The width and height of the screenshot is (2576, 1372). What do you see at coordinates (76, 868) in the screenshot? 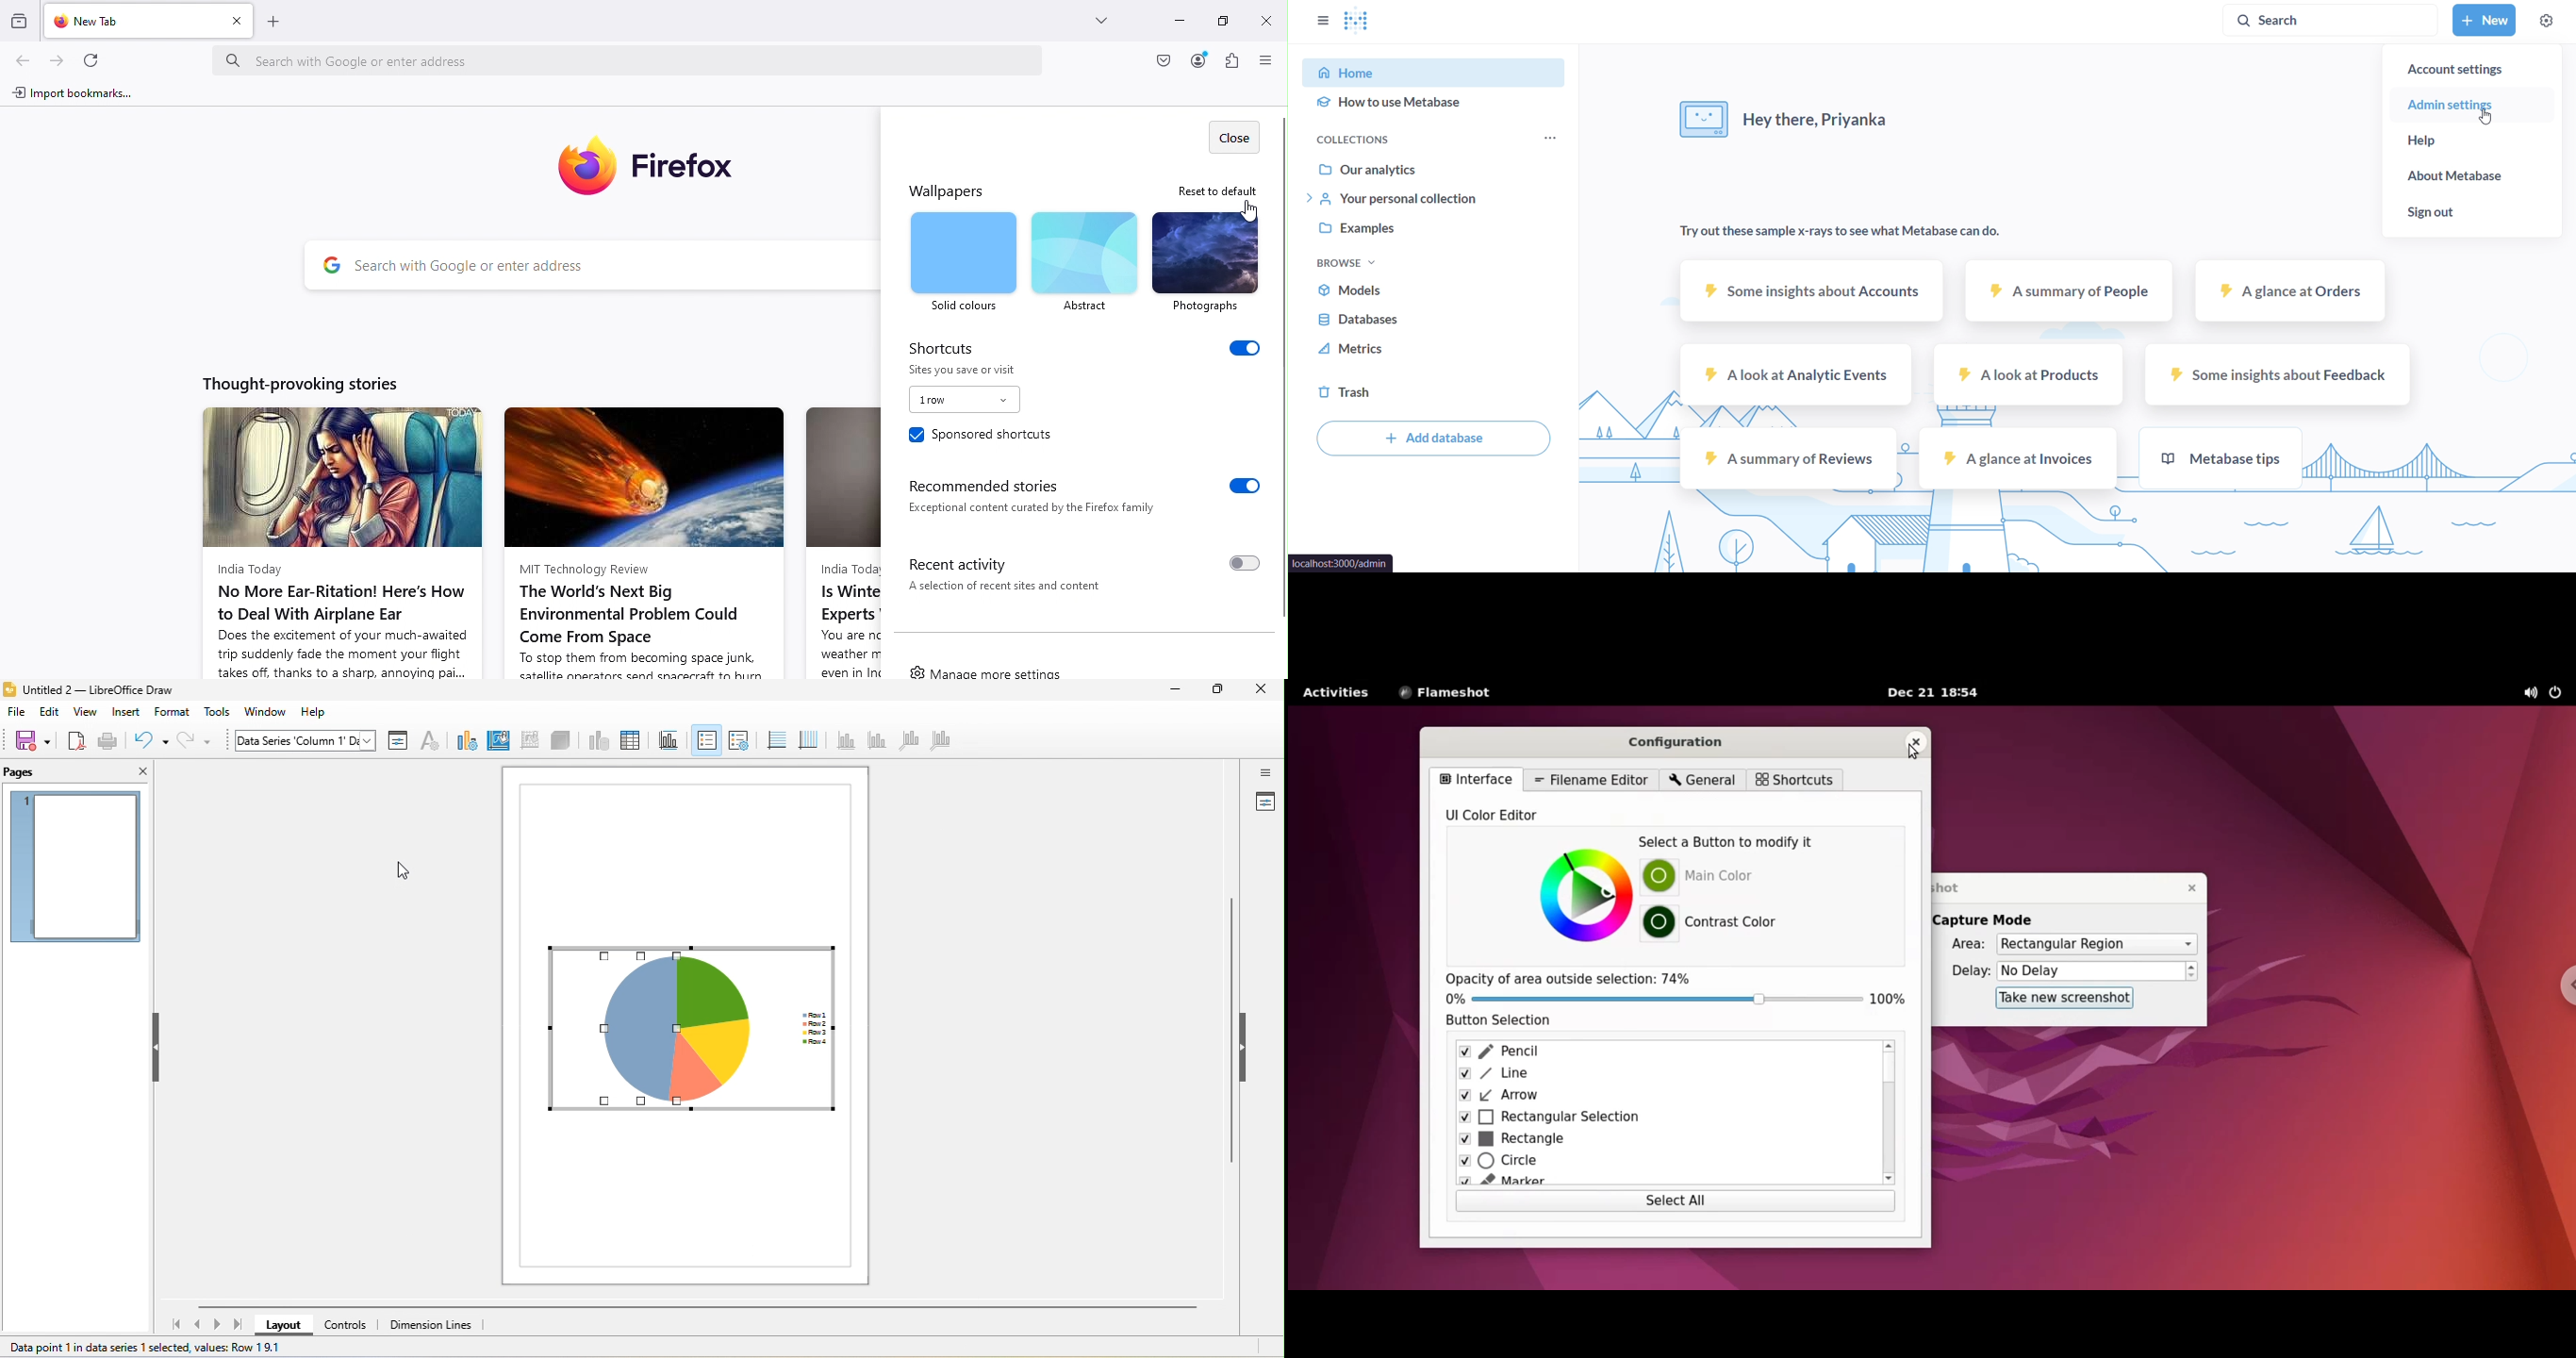
I see `no preview` at bounding box center [76, 868].